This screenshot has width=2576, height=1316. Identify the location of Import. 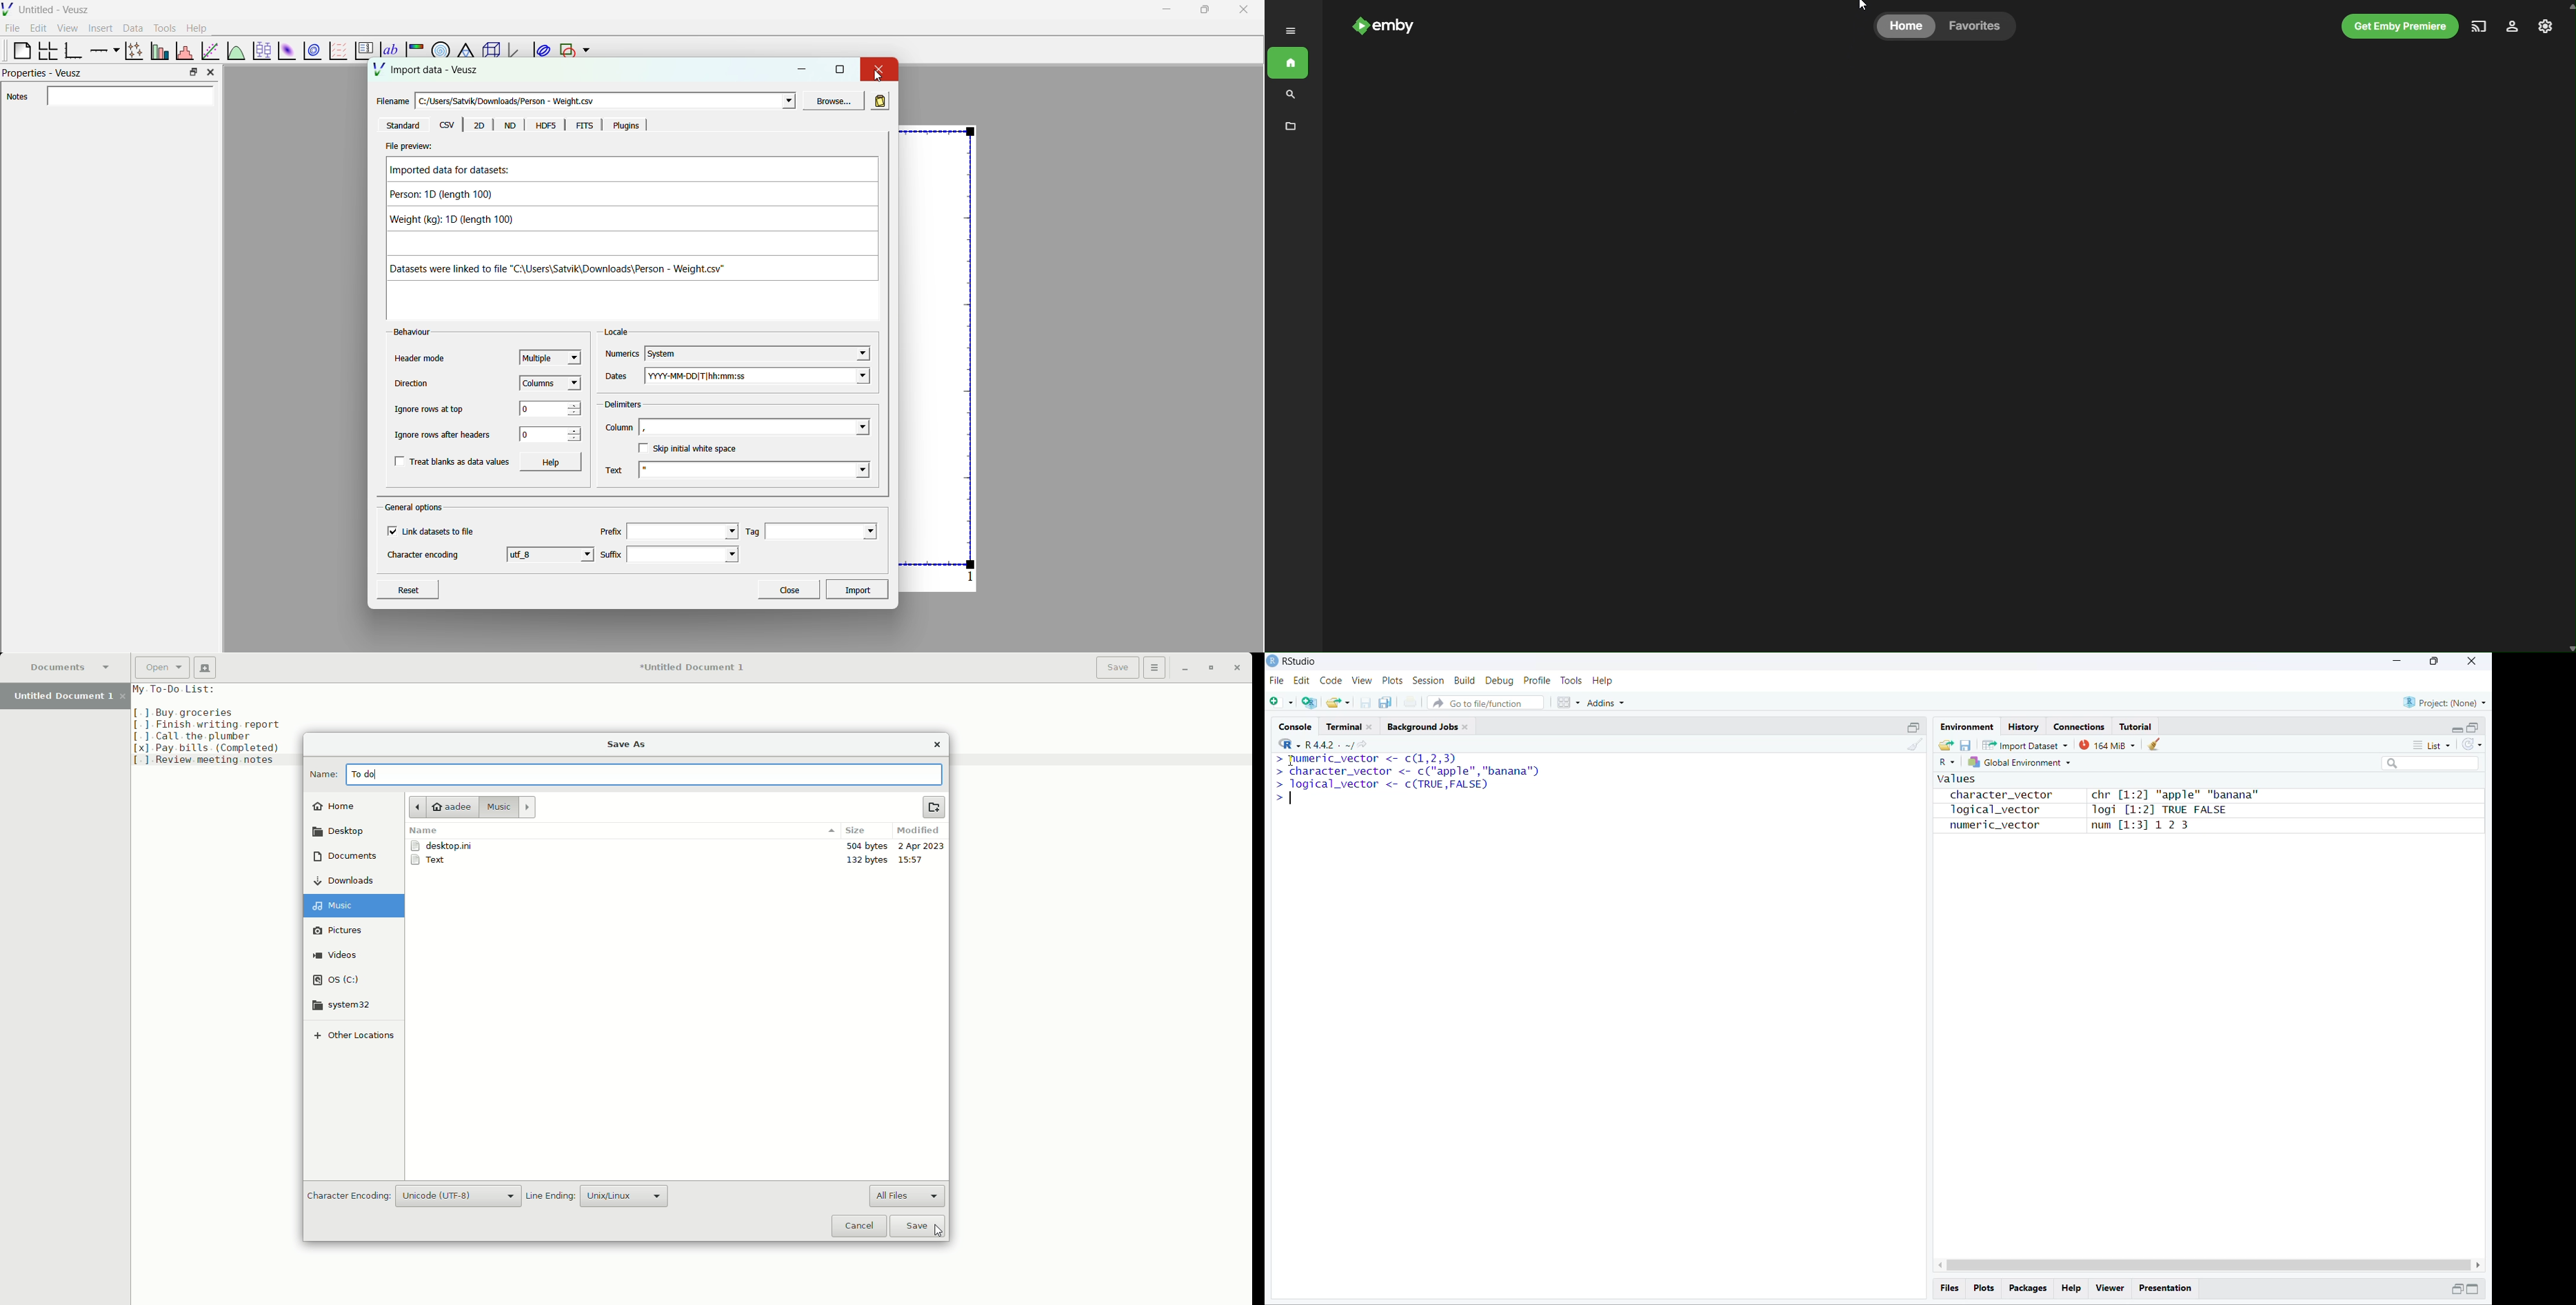
(860, 589).